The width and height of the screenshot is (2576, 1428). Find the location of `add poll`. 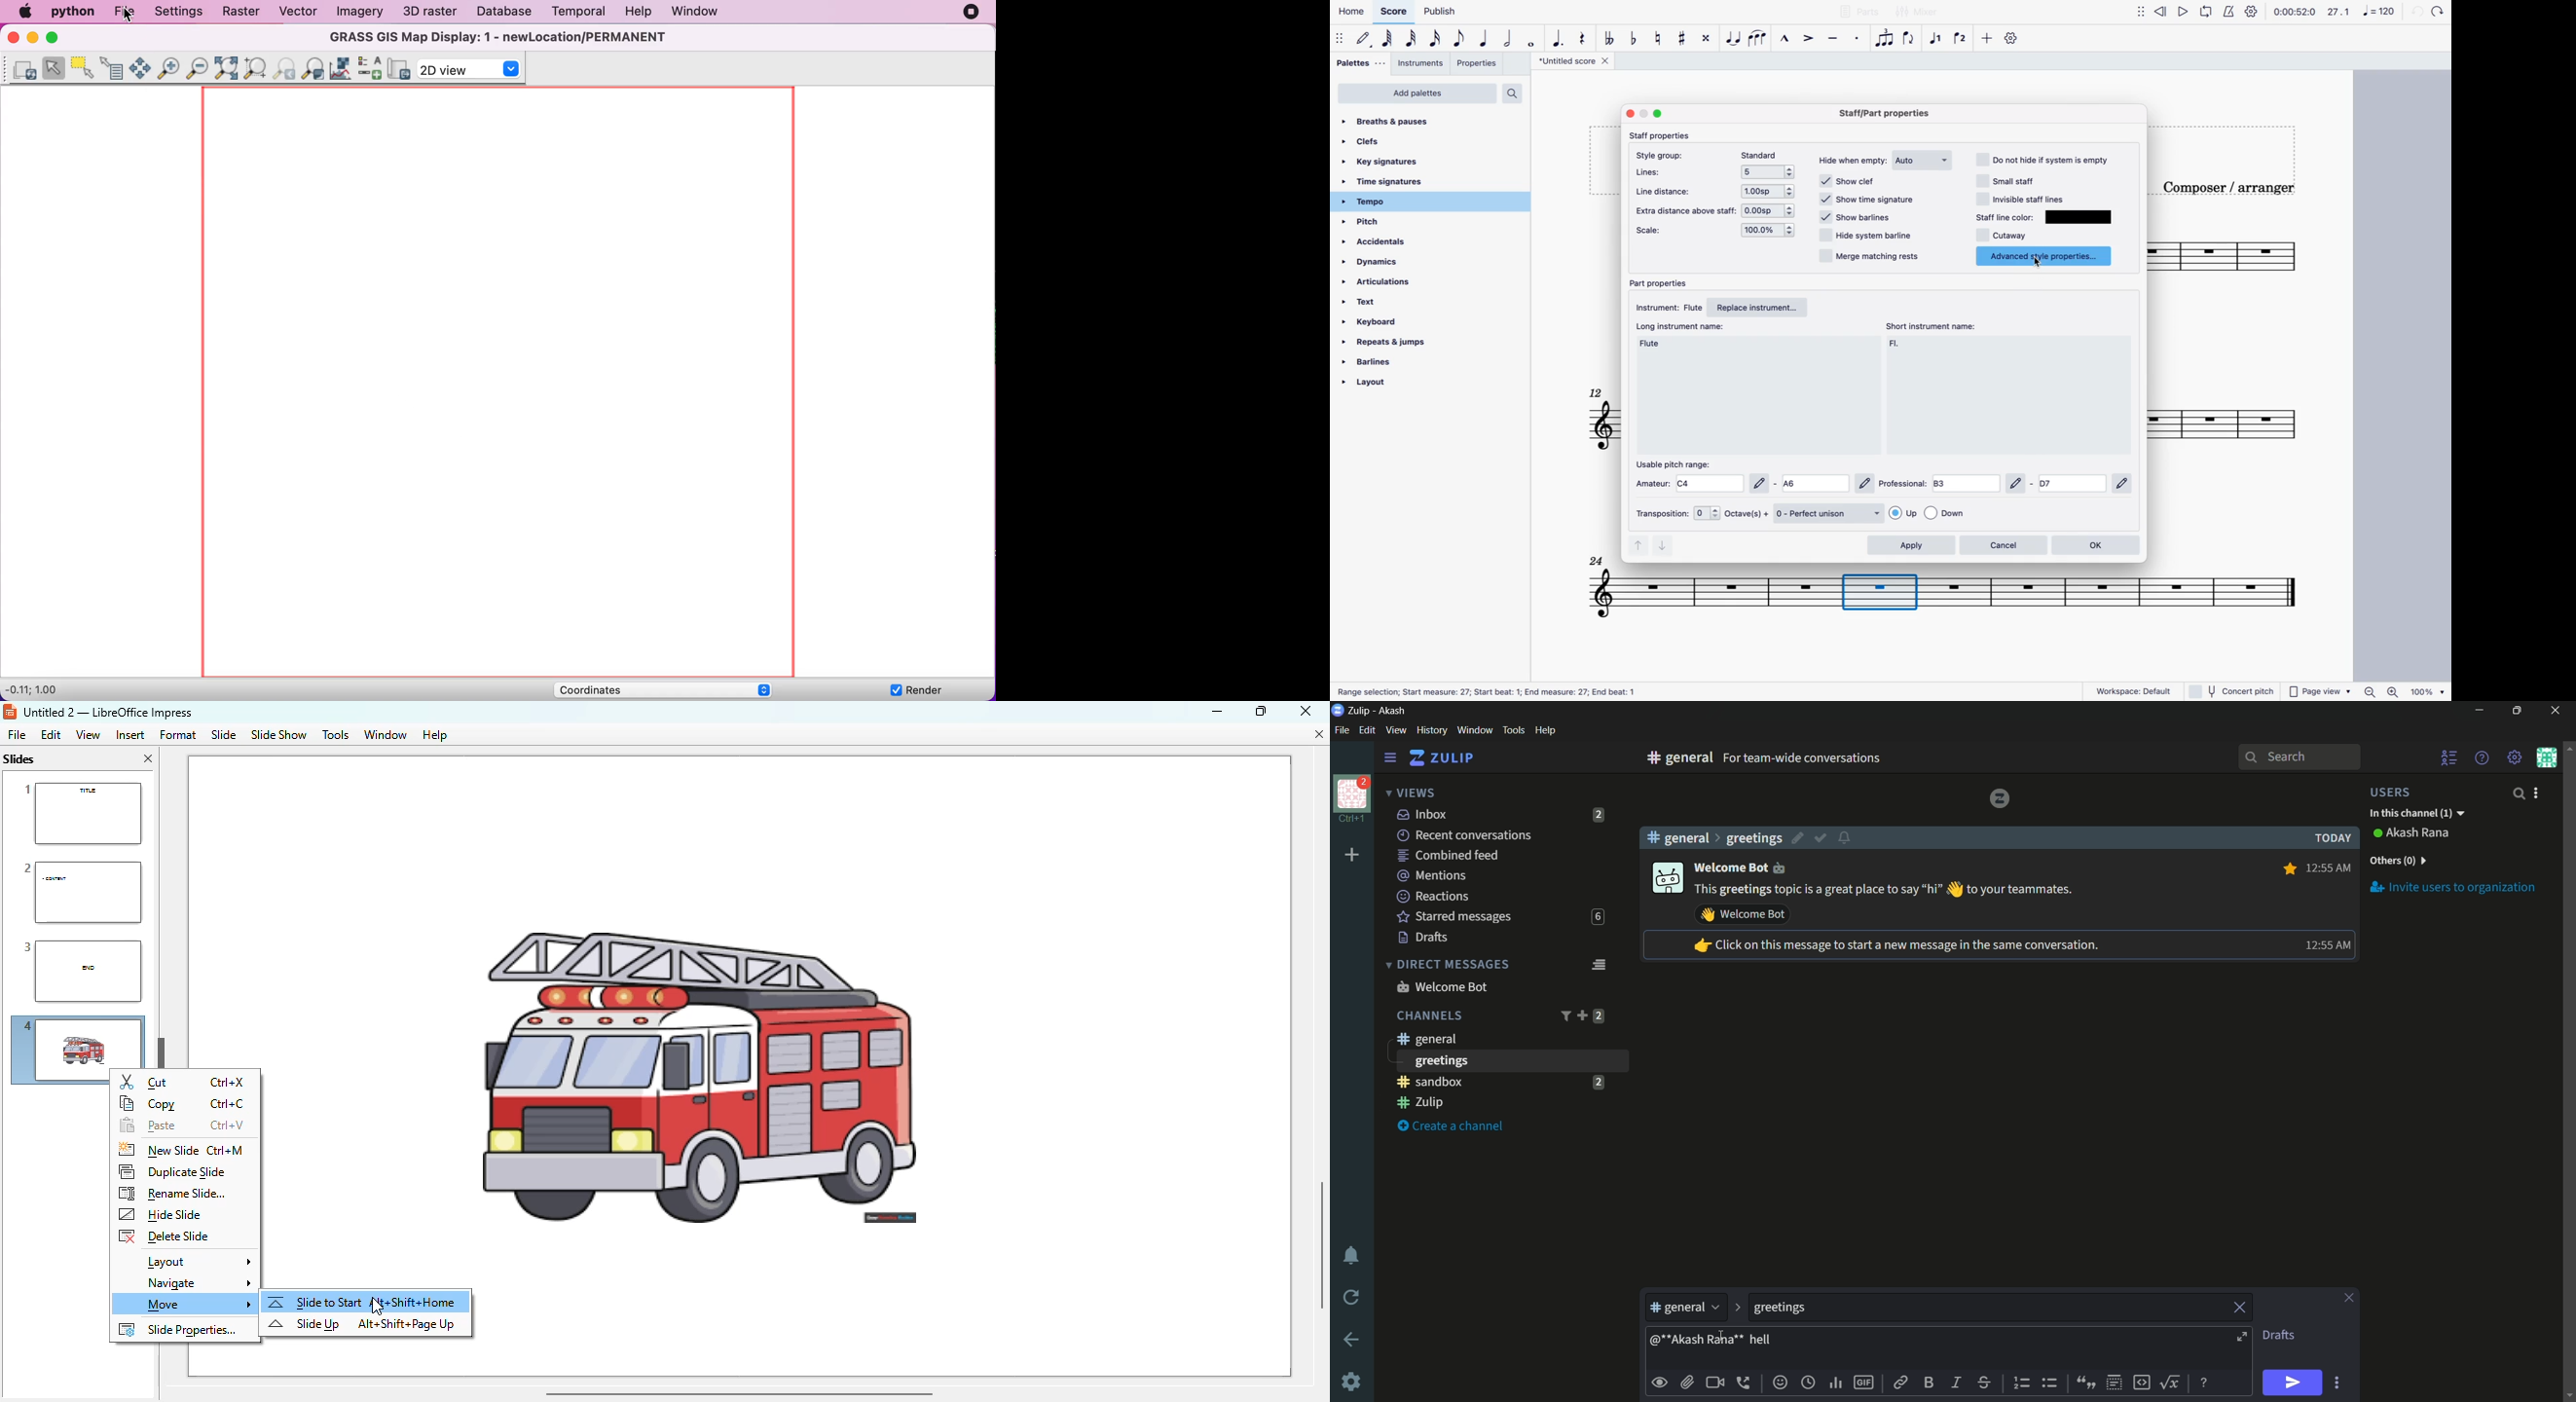

add poll is located at coordinates (1837, 1384).